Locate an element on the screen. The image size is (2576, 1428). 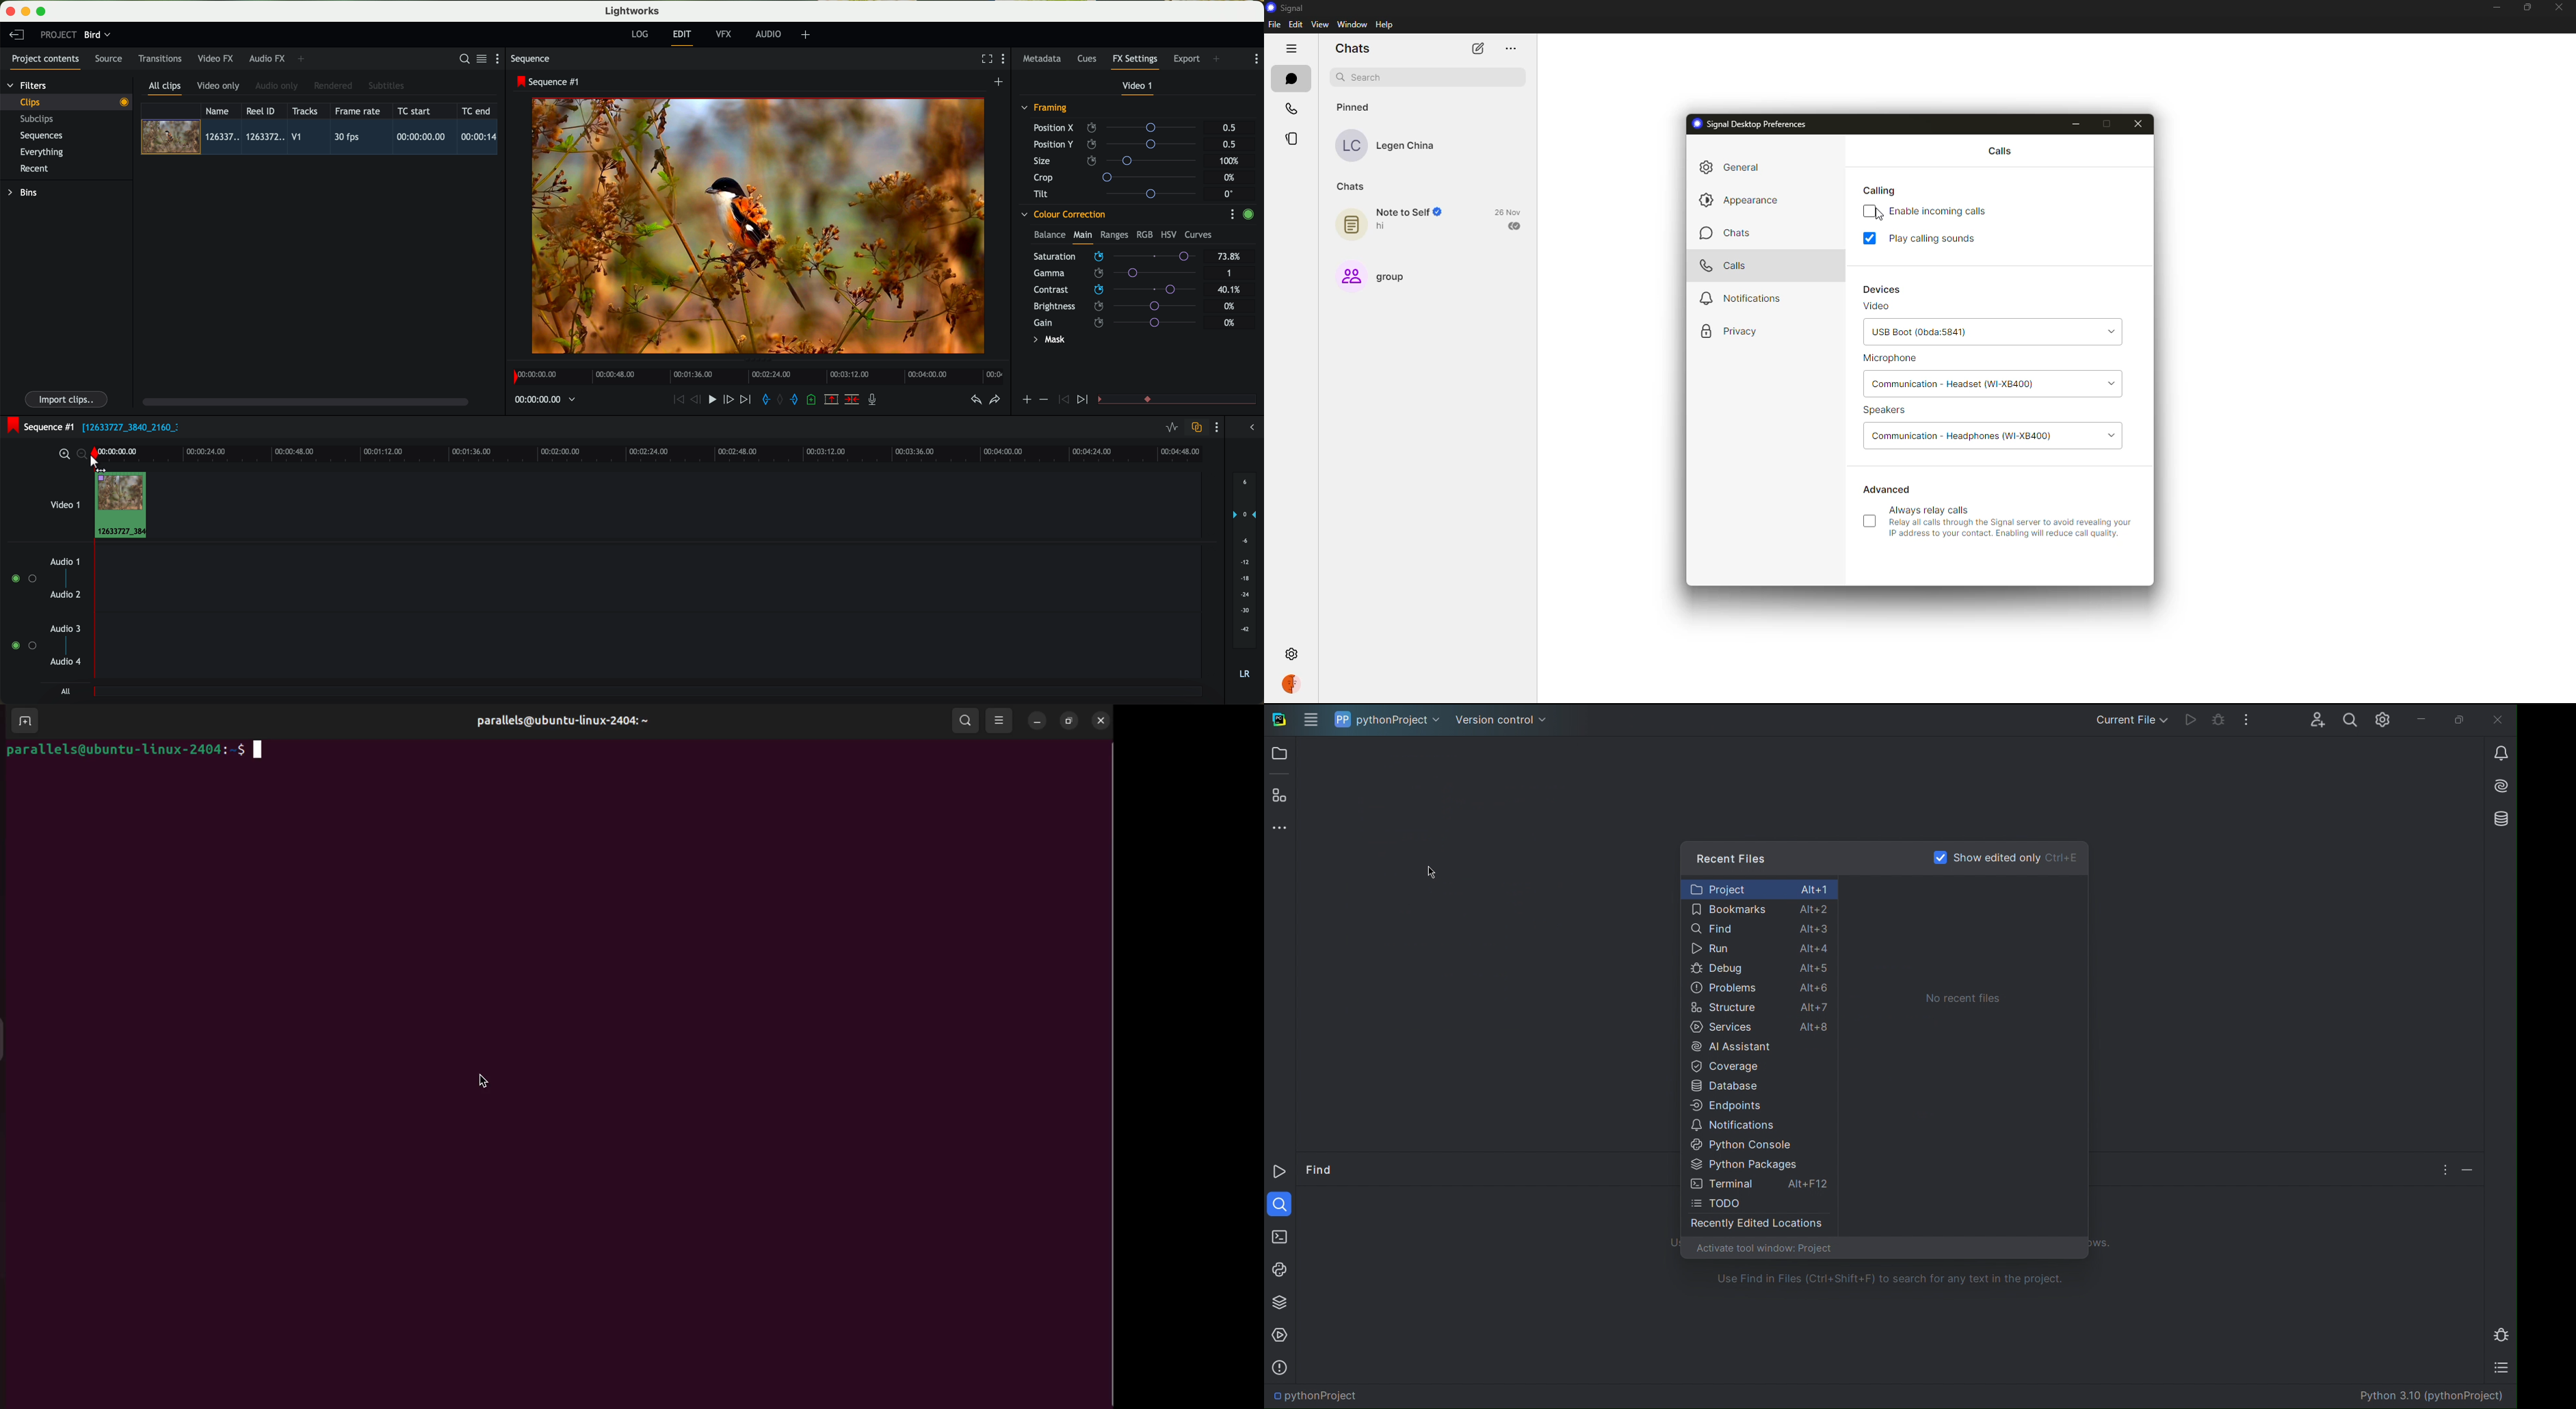
headphones is located at coordinates (1962, 436).